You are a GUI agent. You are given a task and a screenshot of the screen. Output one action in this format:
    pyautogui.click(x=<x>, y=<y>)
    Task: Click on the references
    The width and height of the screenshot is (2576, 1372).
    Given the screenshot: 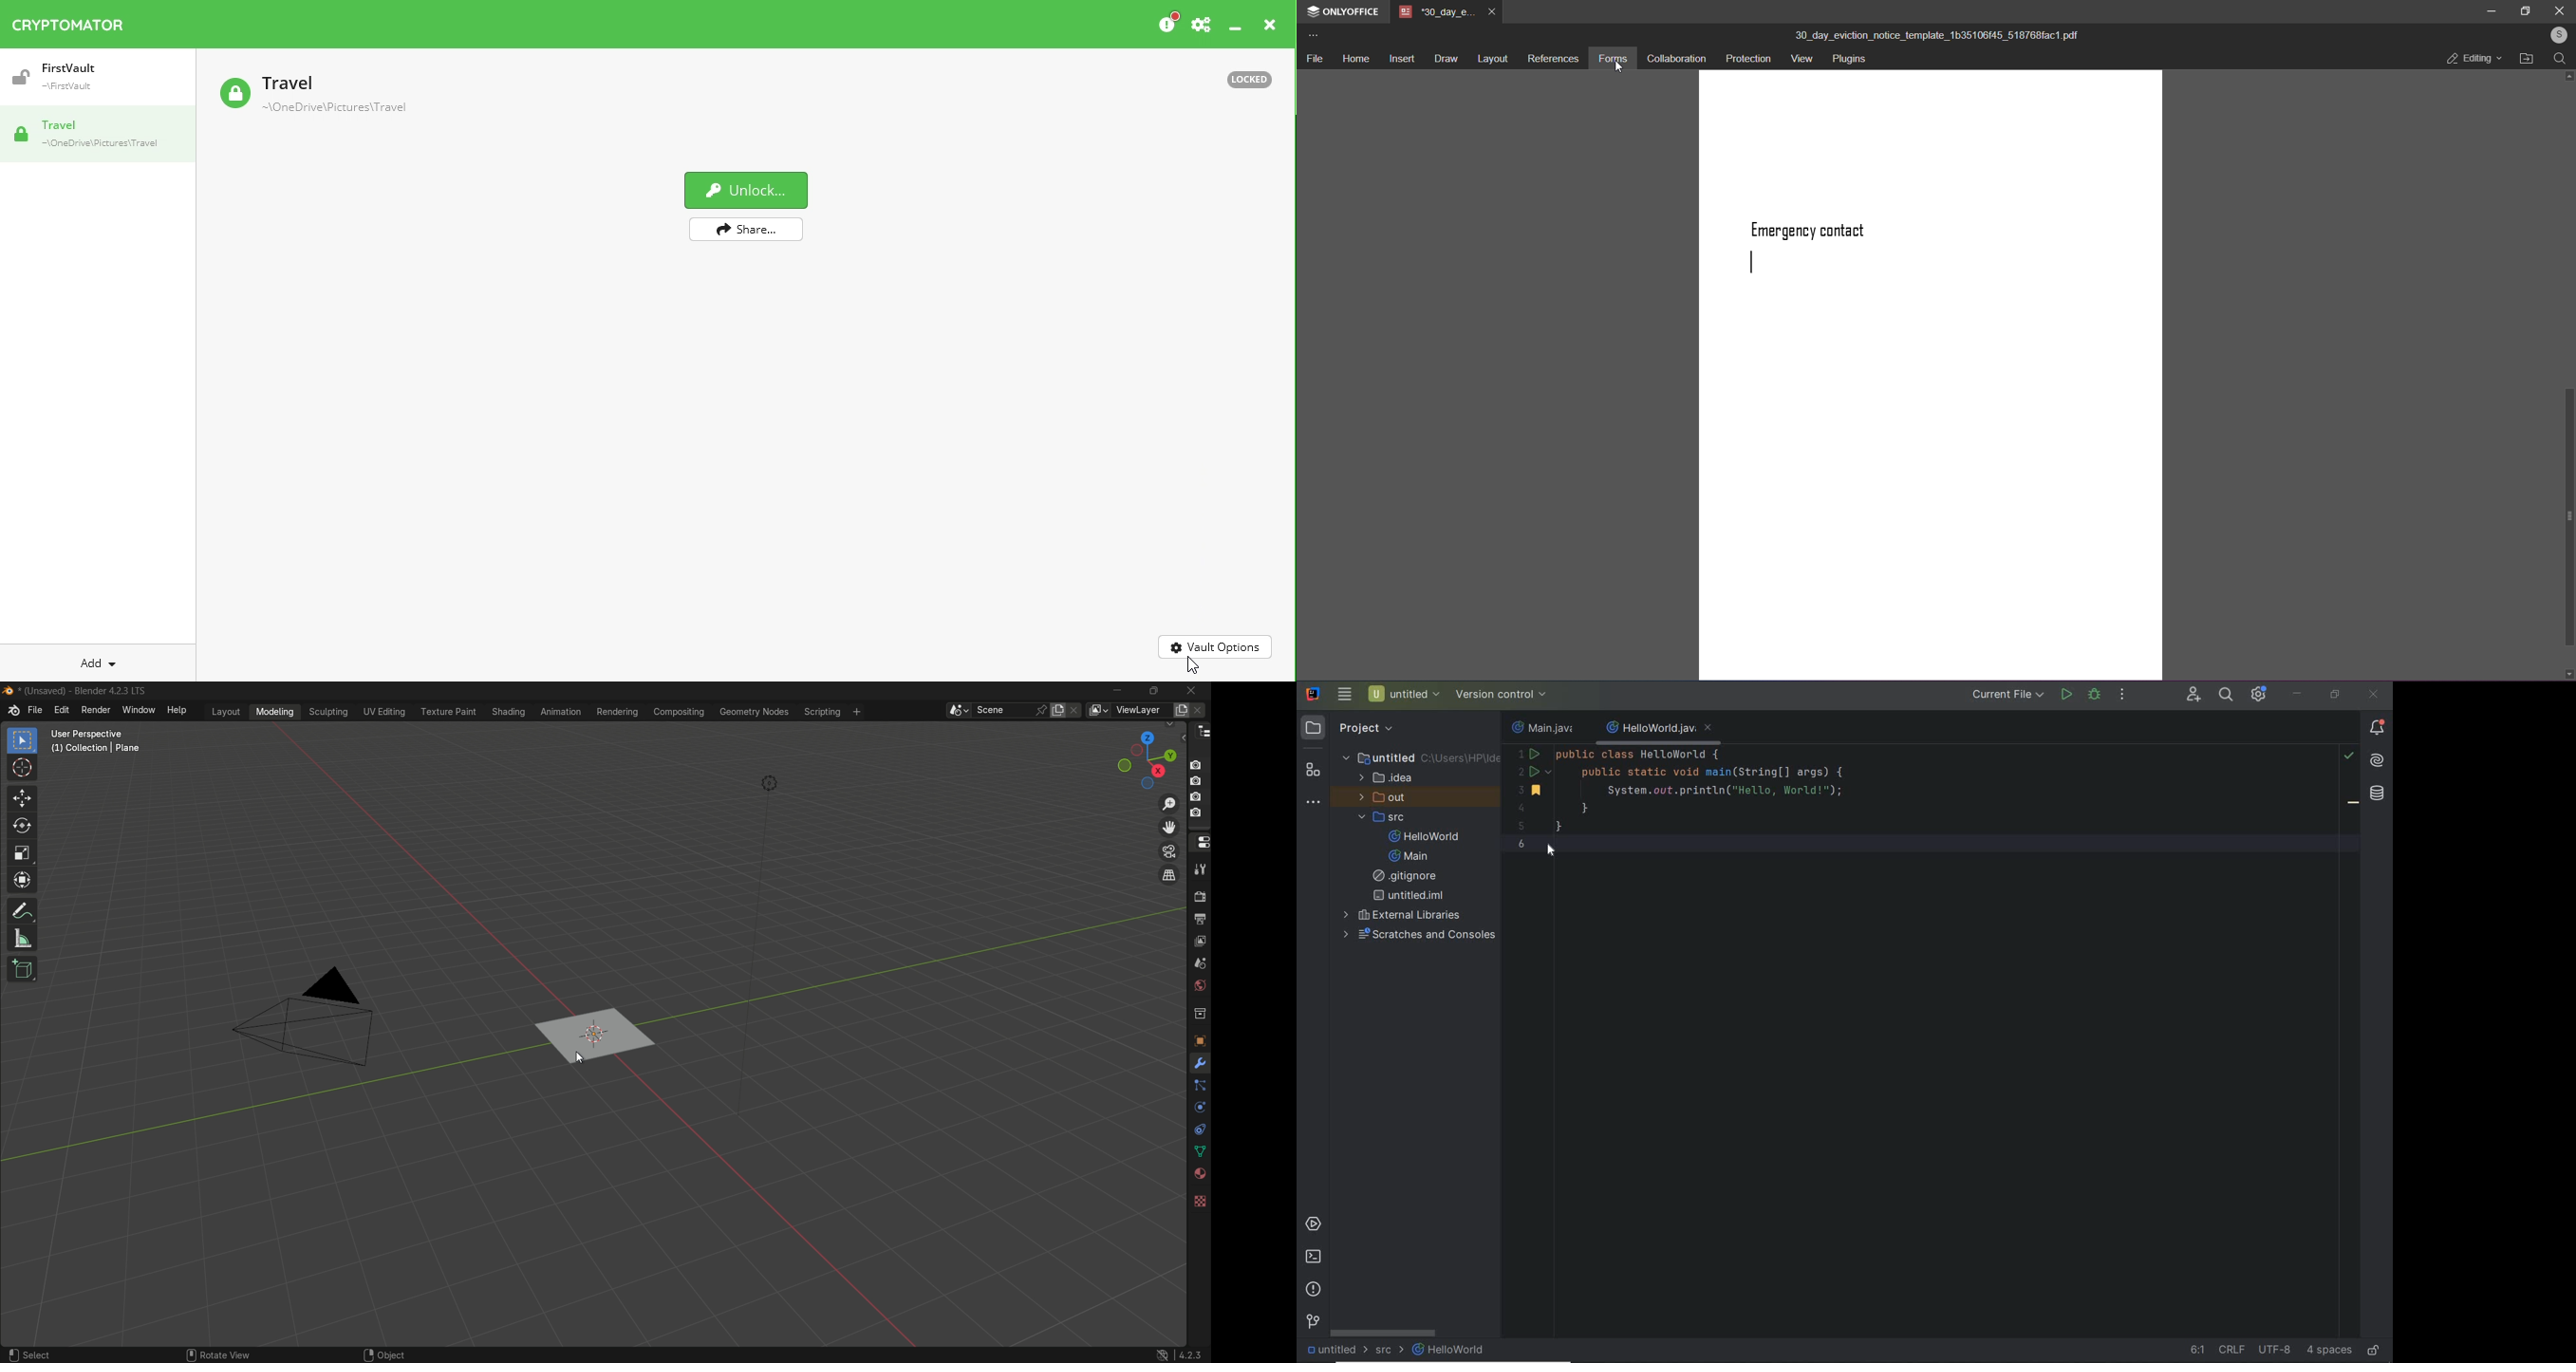 What is the action you would take?
    pyautogui.click(x=1553, y=60)
    